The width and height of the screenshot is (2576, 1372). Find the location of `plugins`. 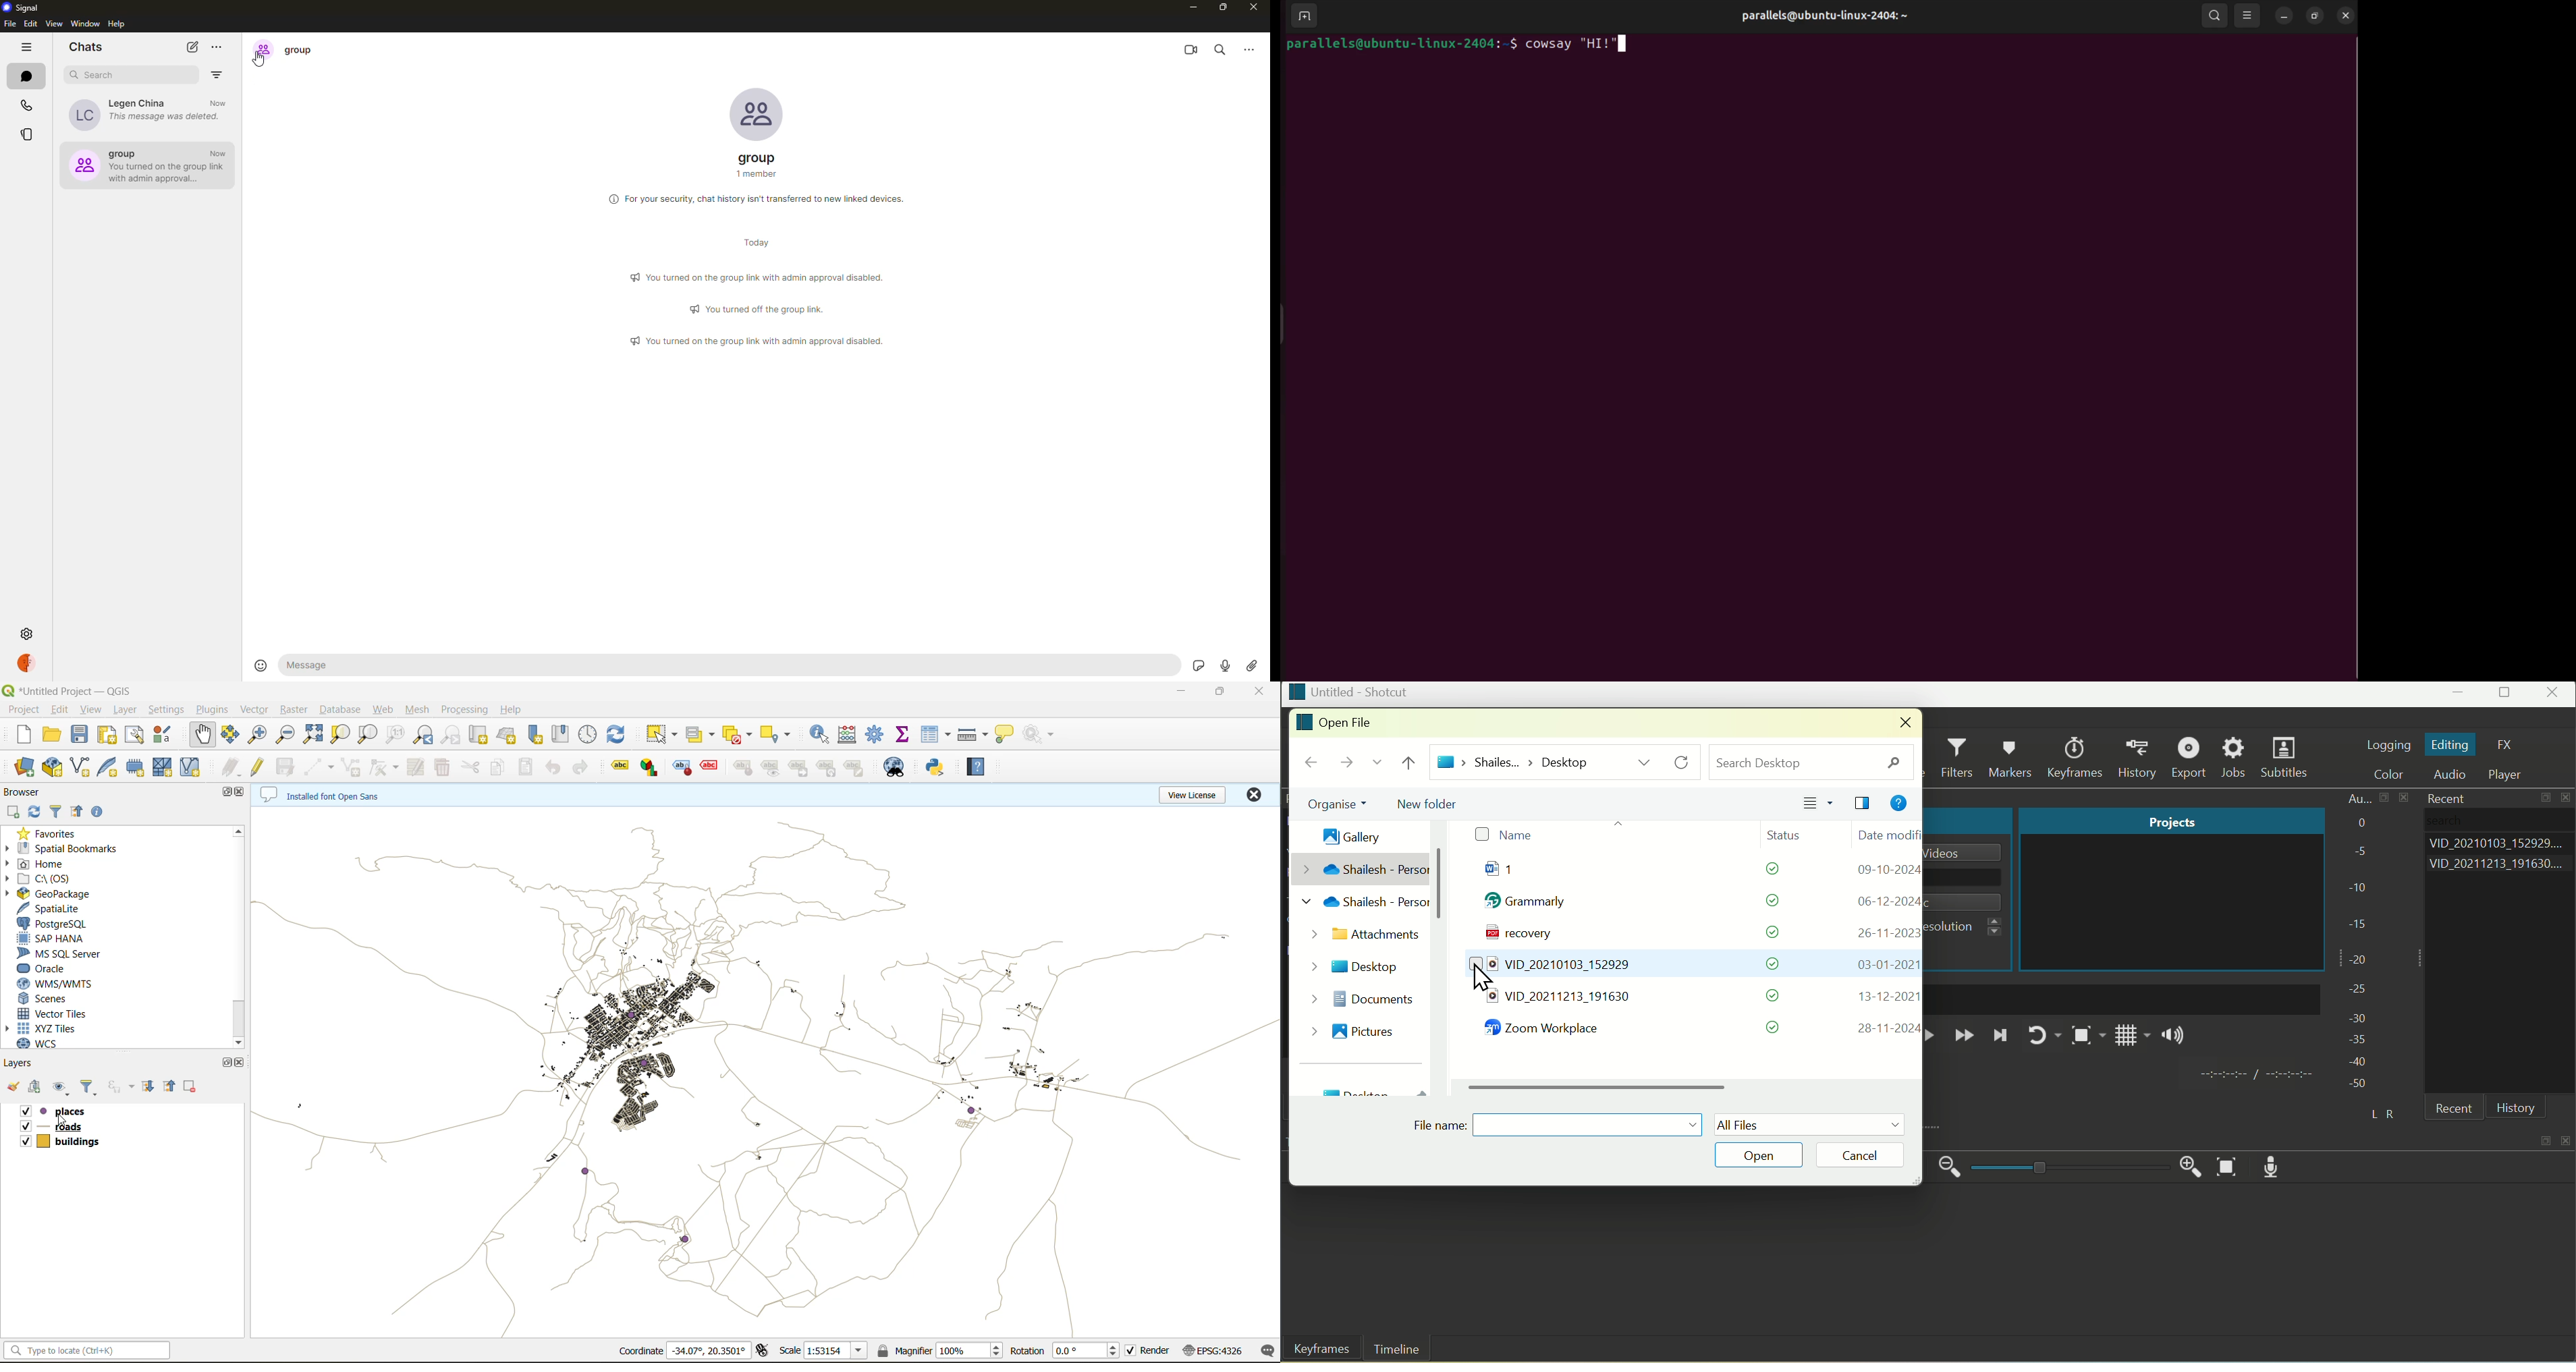

plugins is located at coordinates (213, 709).